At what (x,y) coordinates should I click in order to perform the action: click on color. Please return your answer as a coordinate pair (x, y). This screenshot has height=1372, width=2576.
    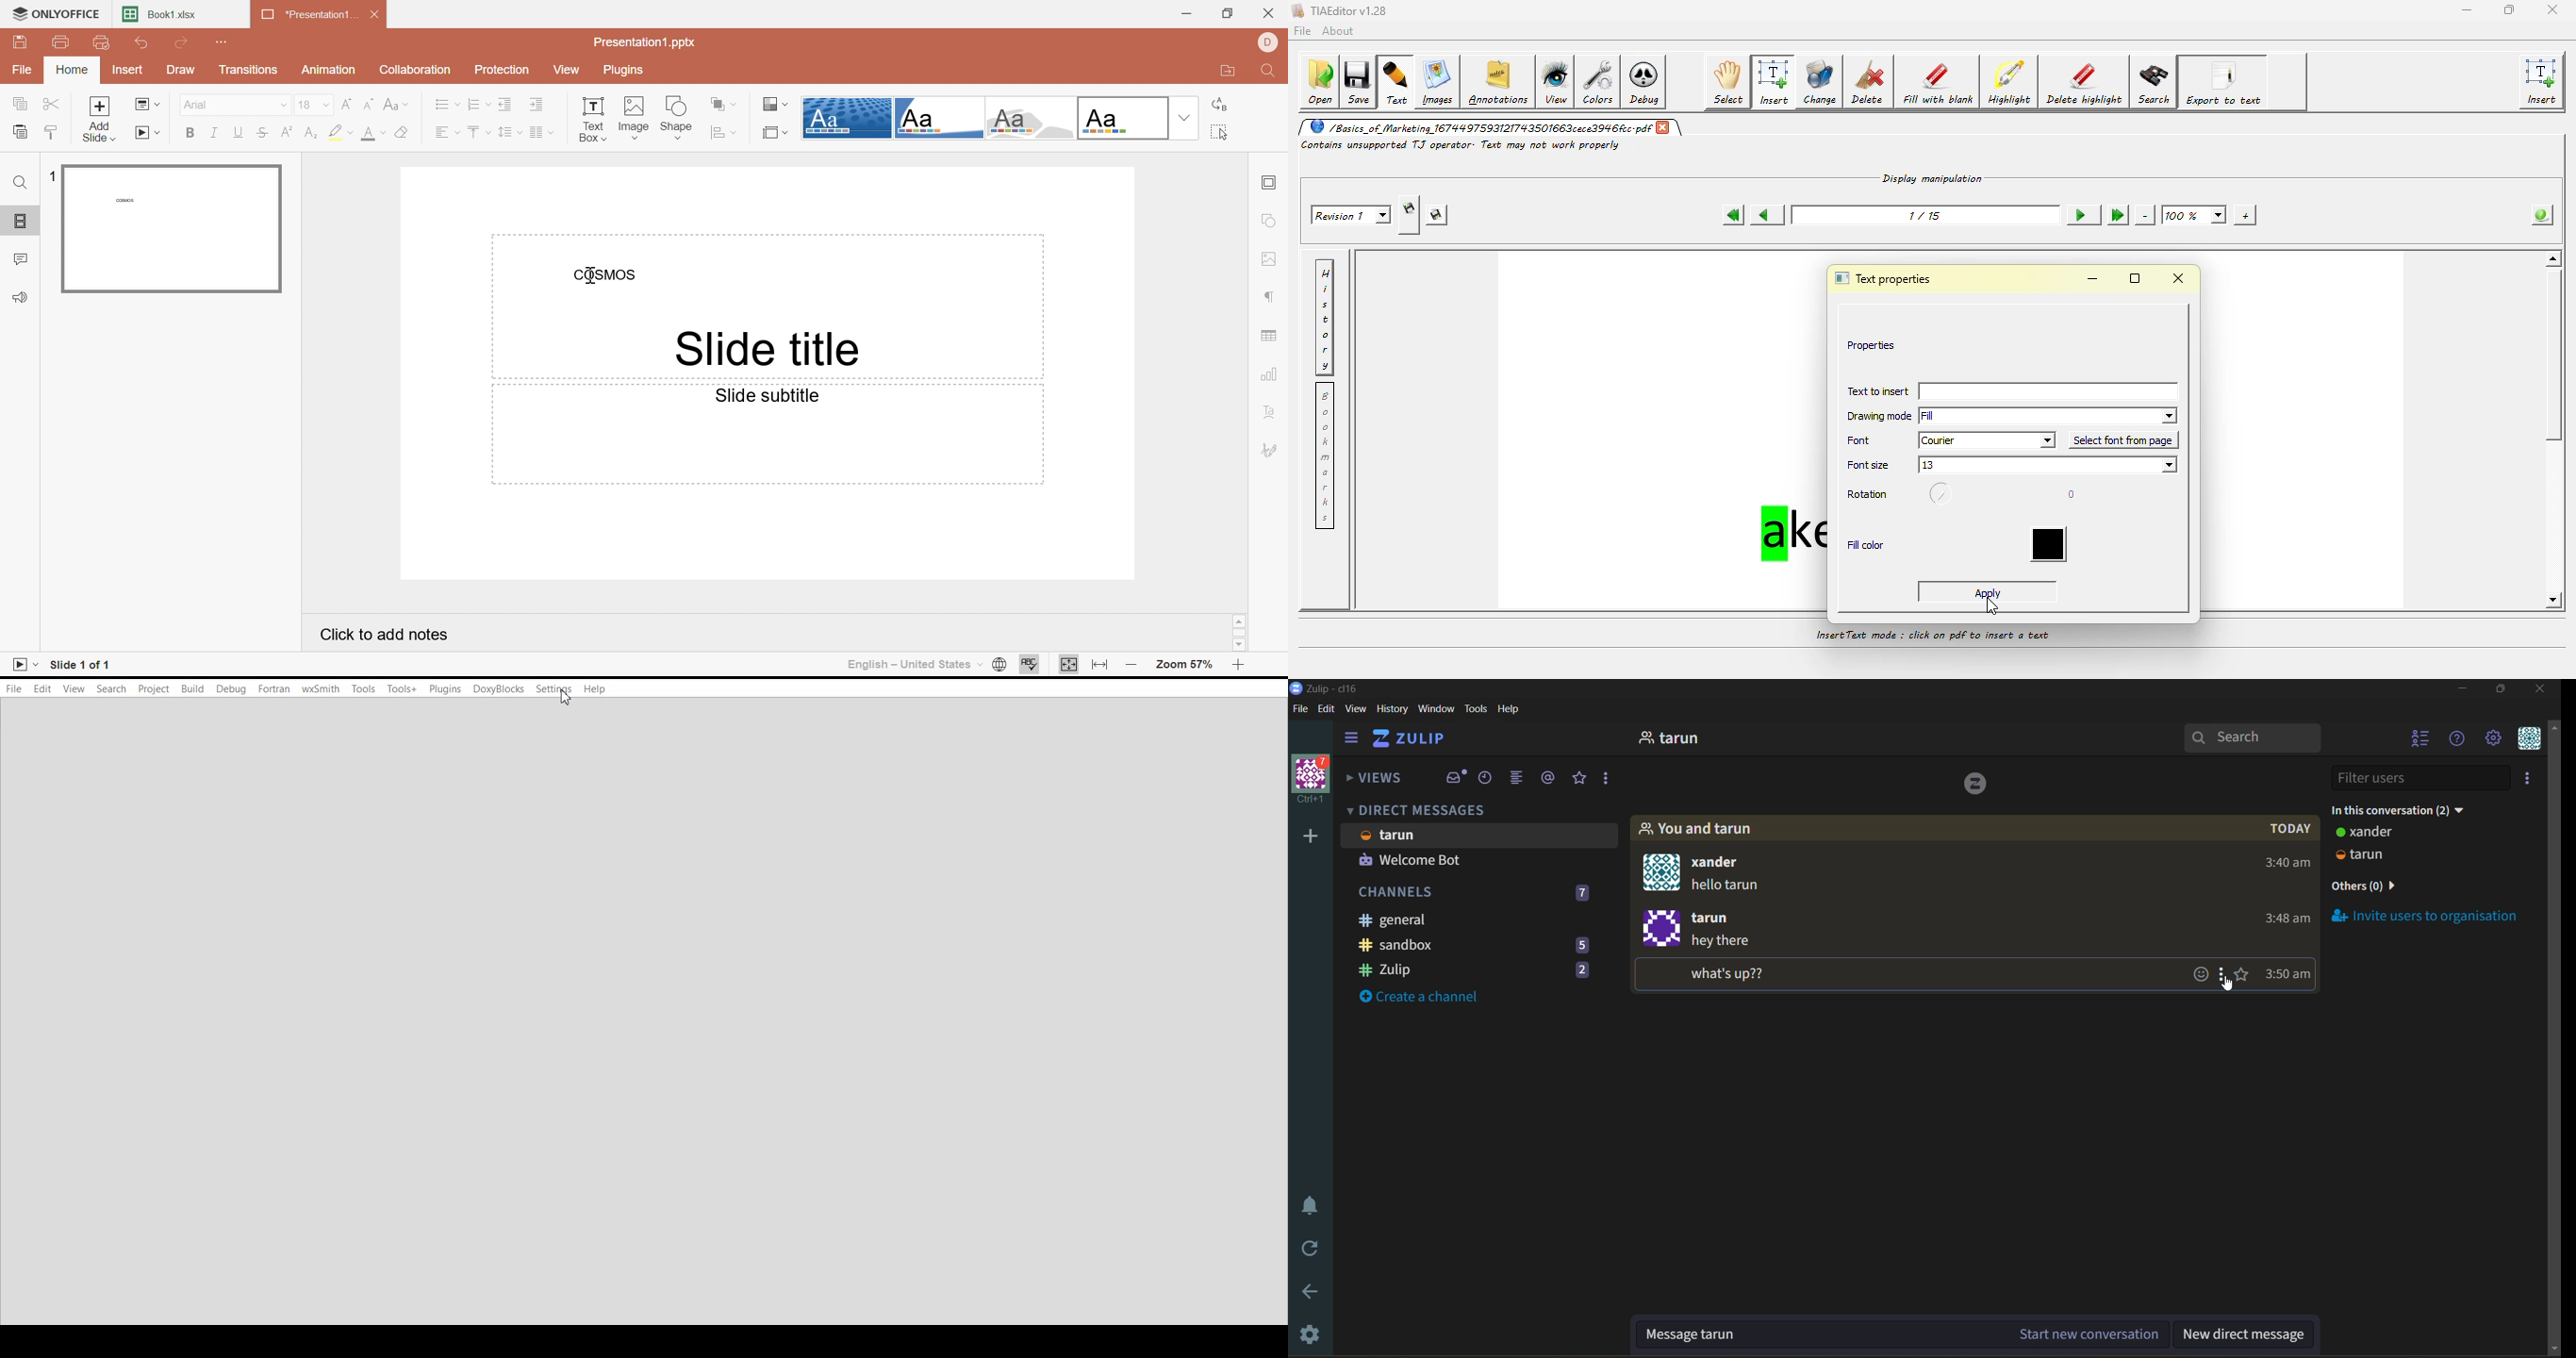
    Looking at the image, I should click on (2049, 543).